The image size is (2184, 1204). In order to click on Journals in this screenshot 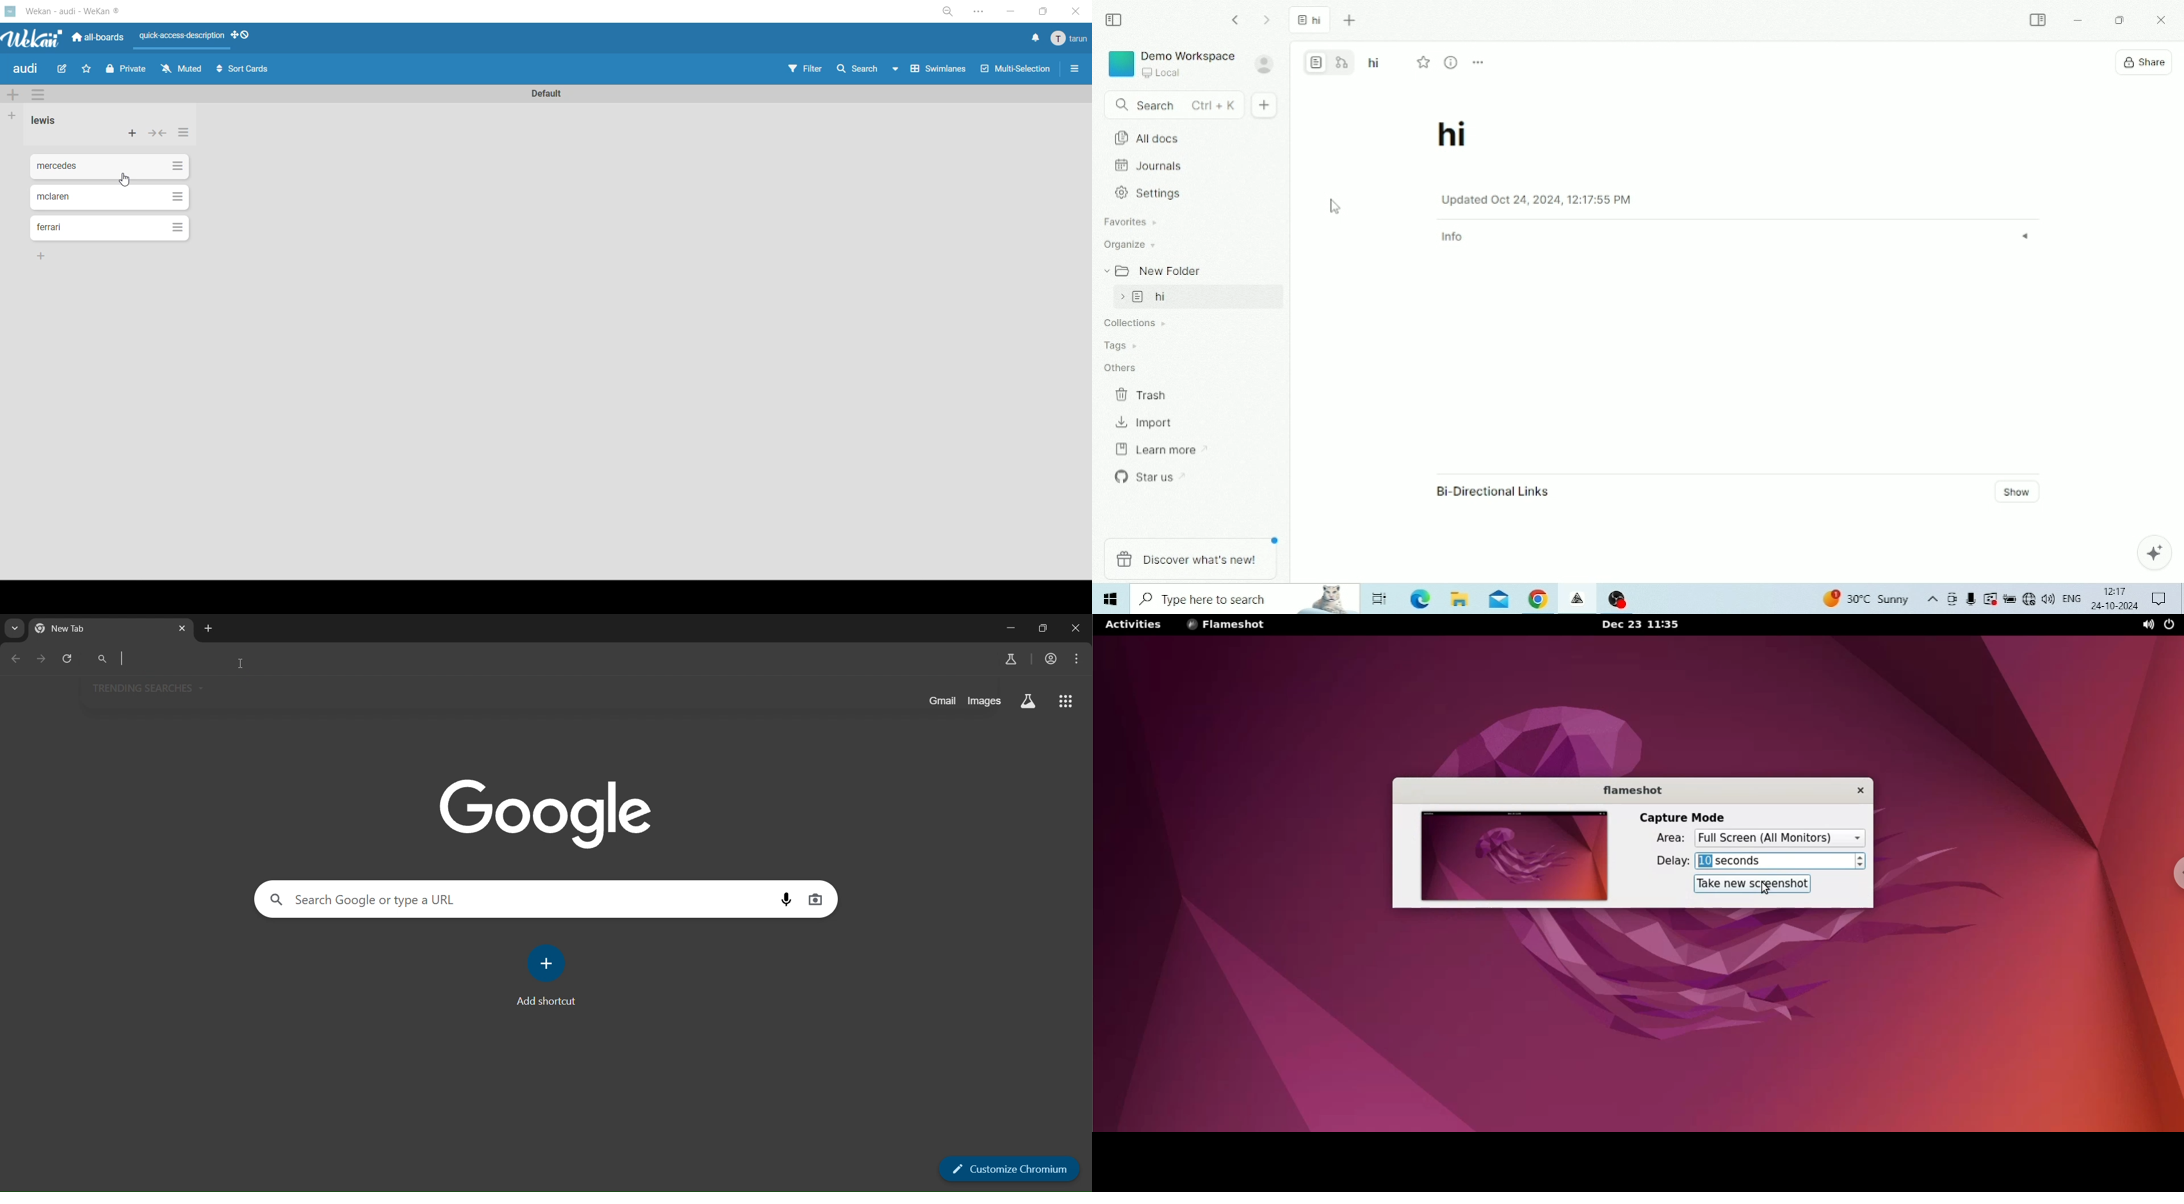, I will do `click(1149, 165)`.